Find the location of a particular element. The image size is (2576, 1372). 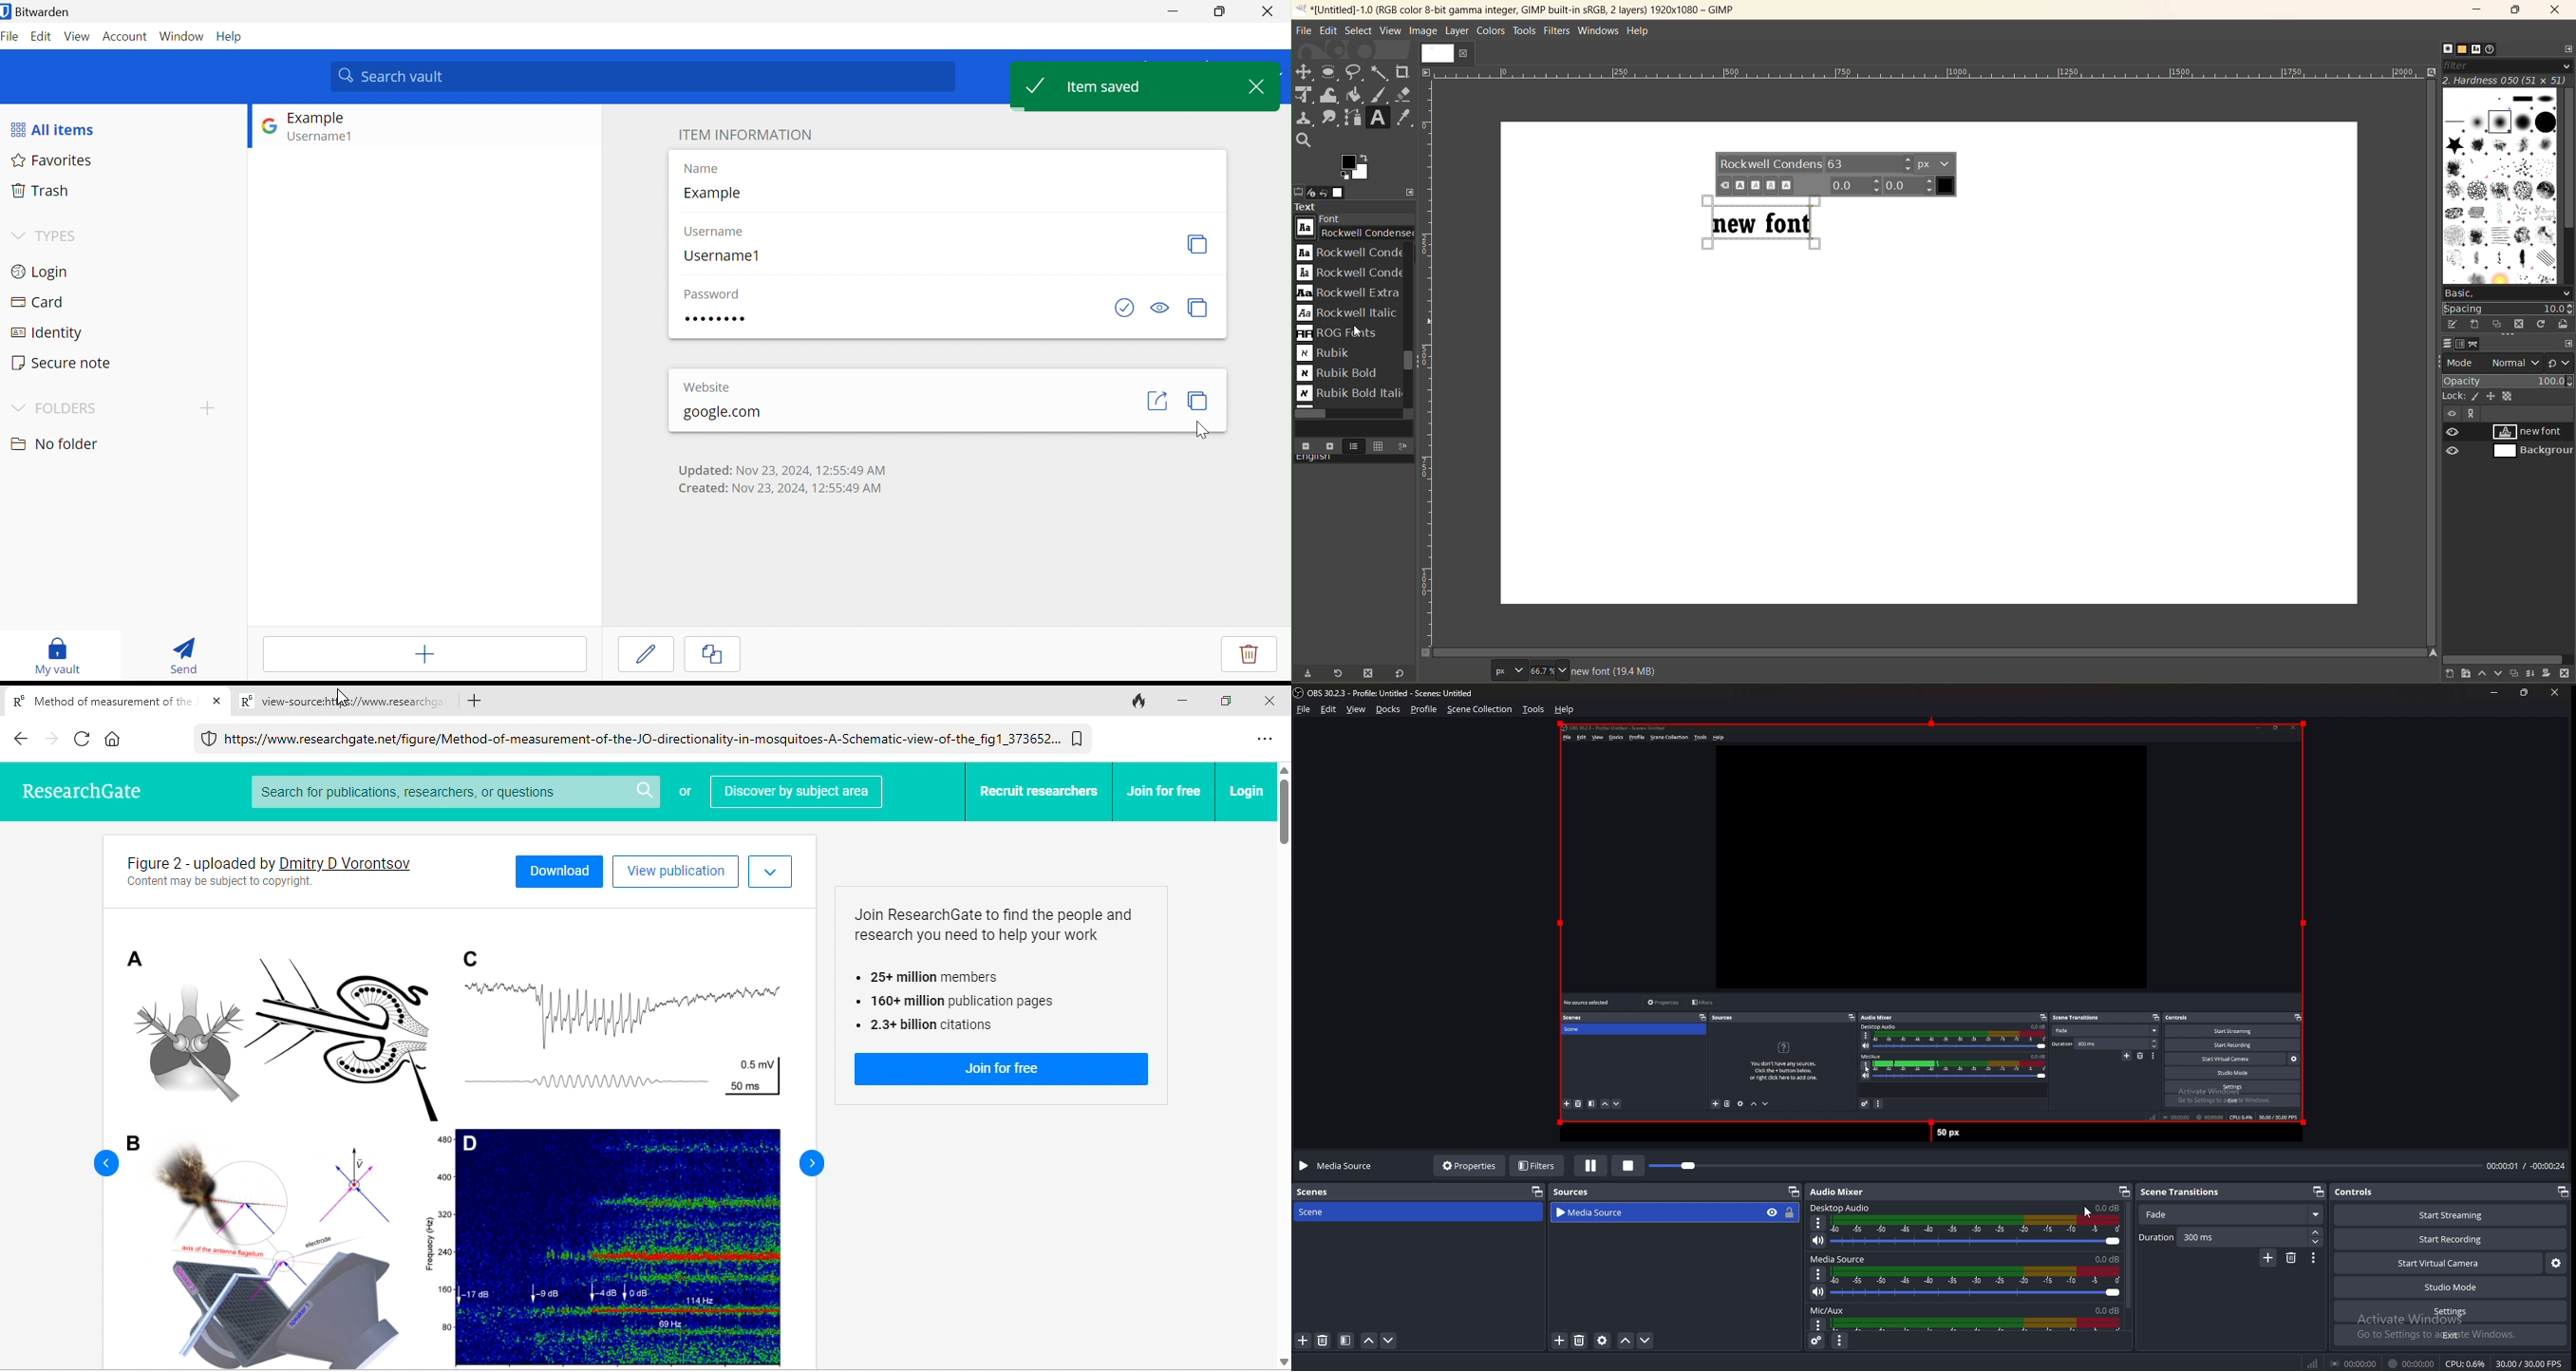

new font is located at coordinates (2536, 433).